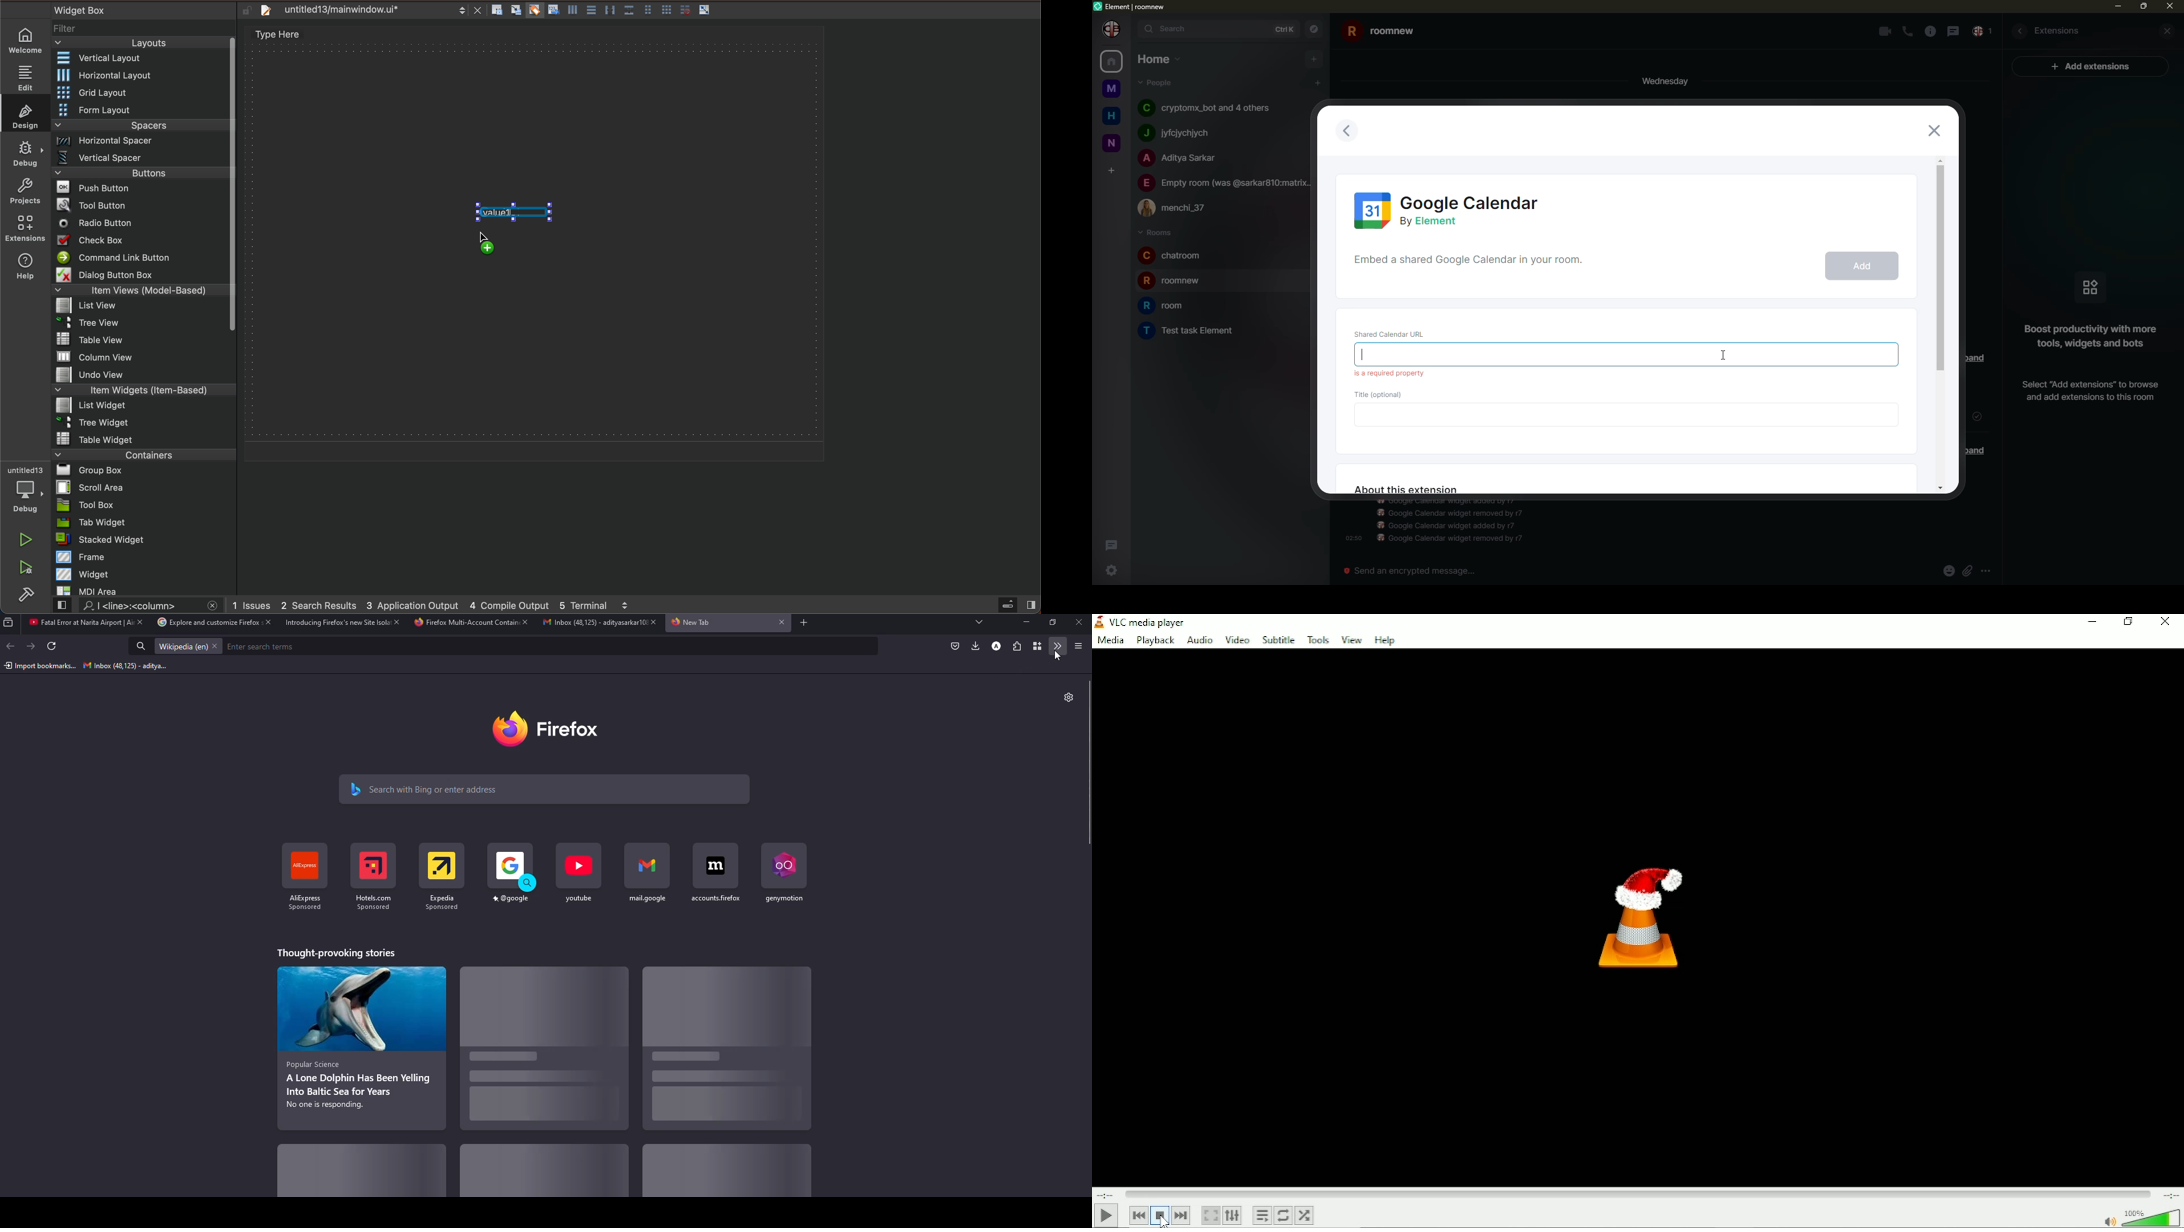 This screenshot has width=2184, height=1232. I want to click on add, so click(802, 623).